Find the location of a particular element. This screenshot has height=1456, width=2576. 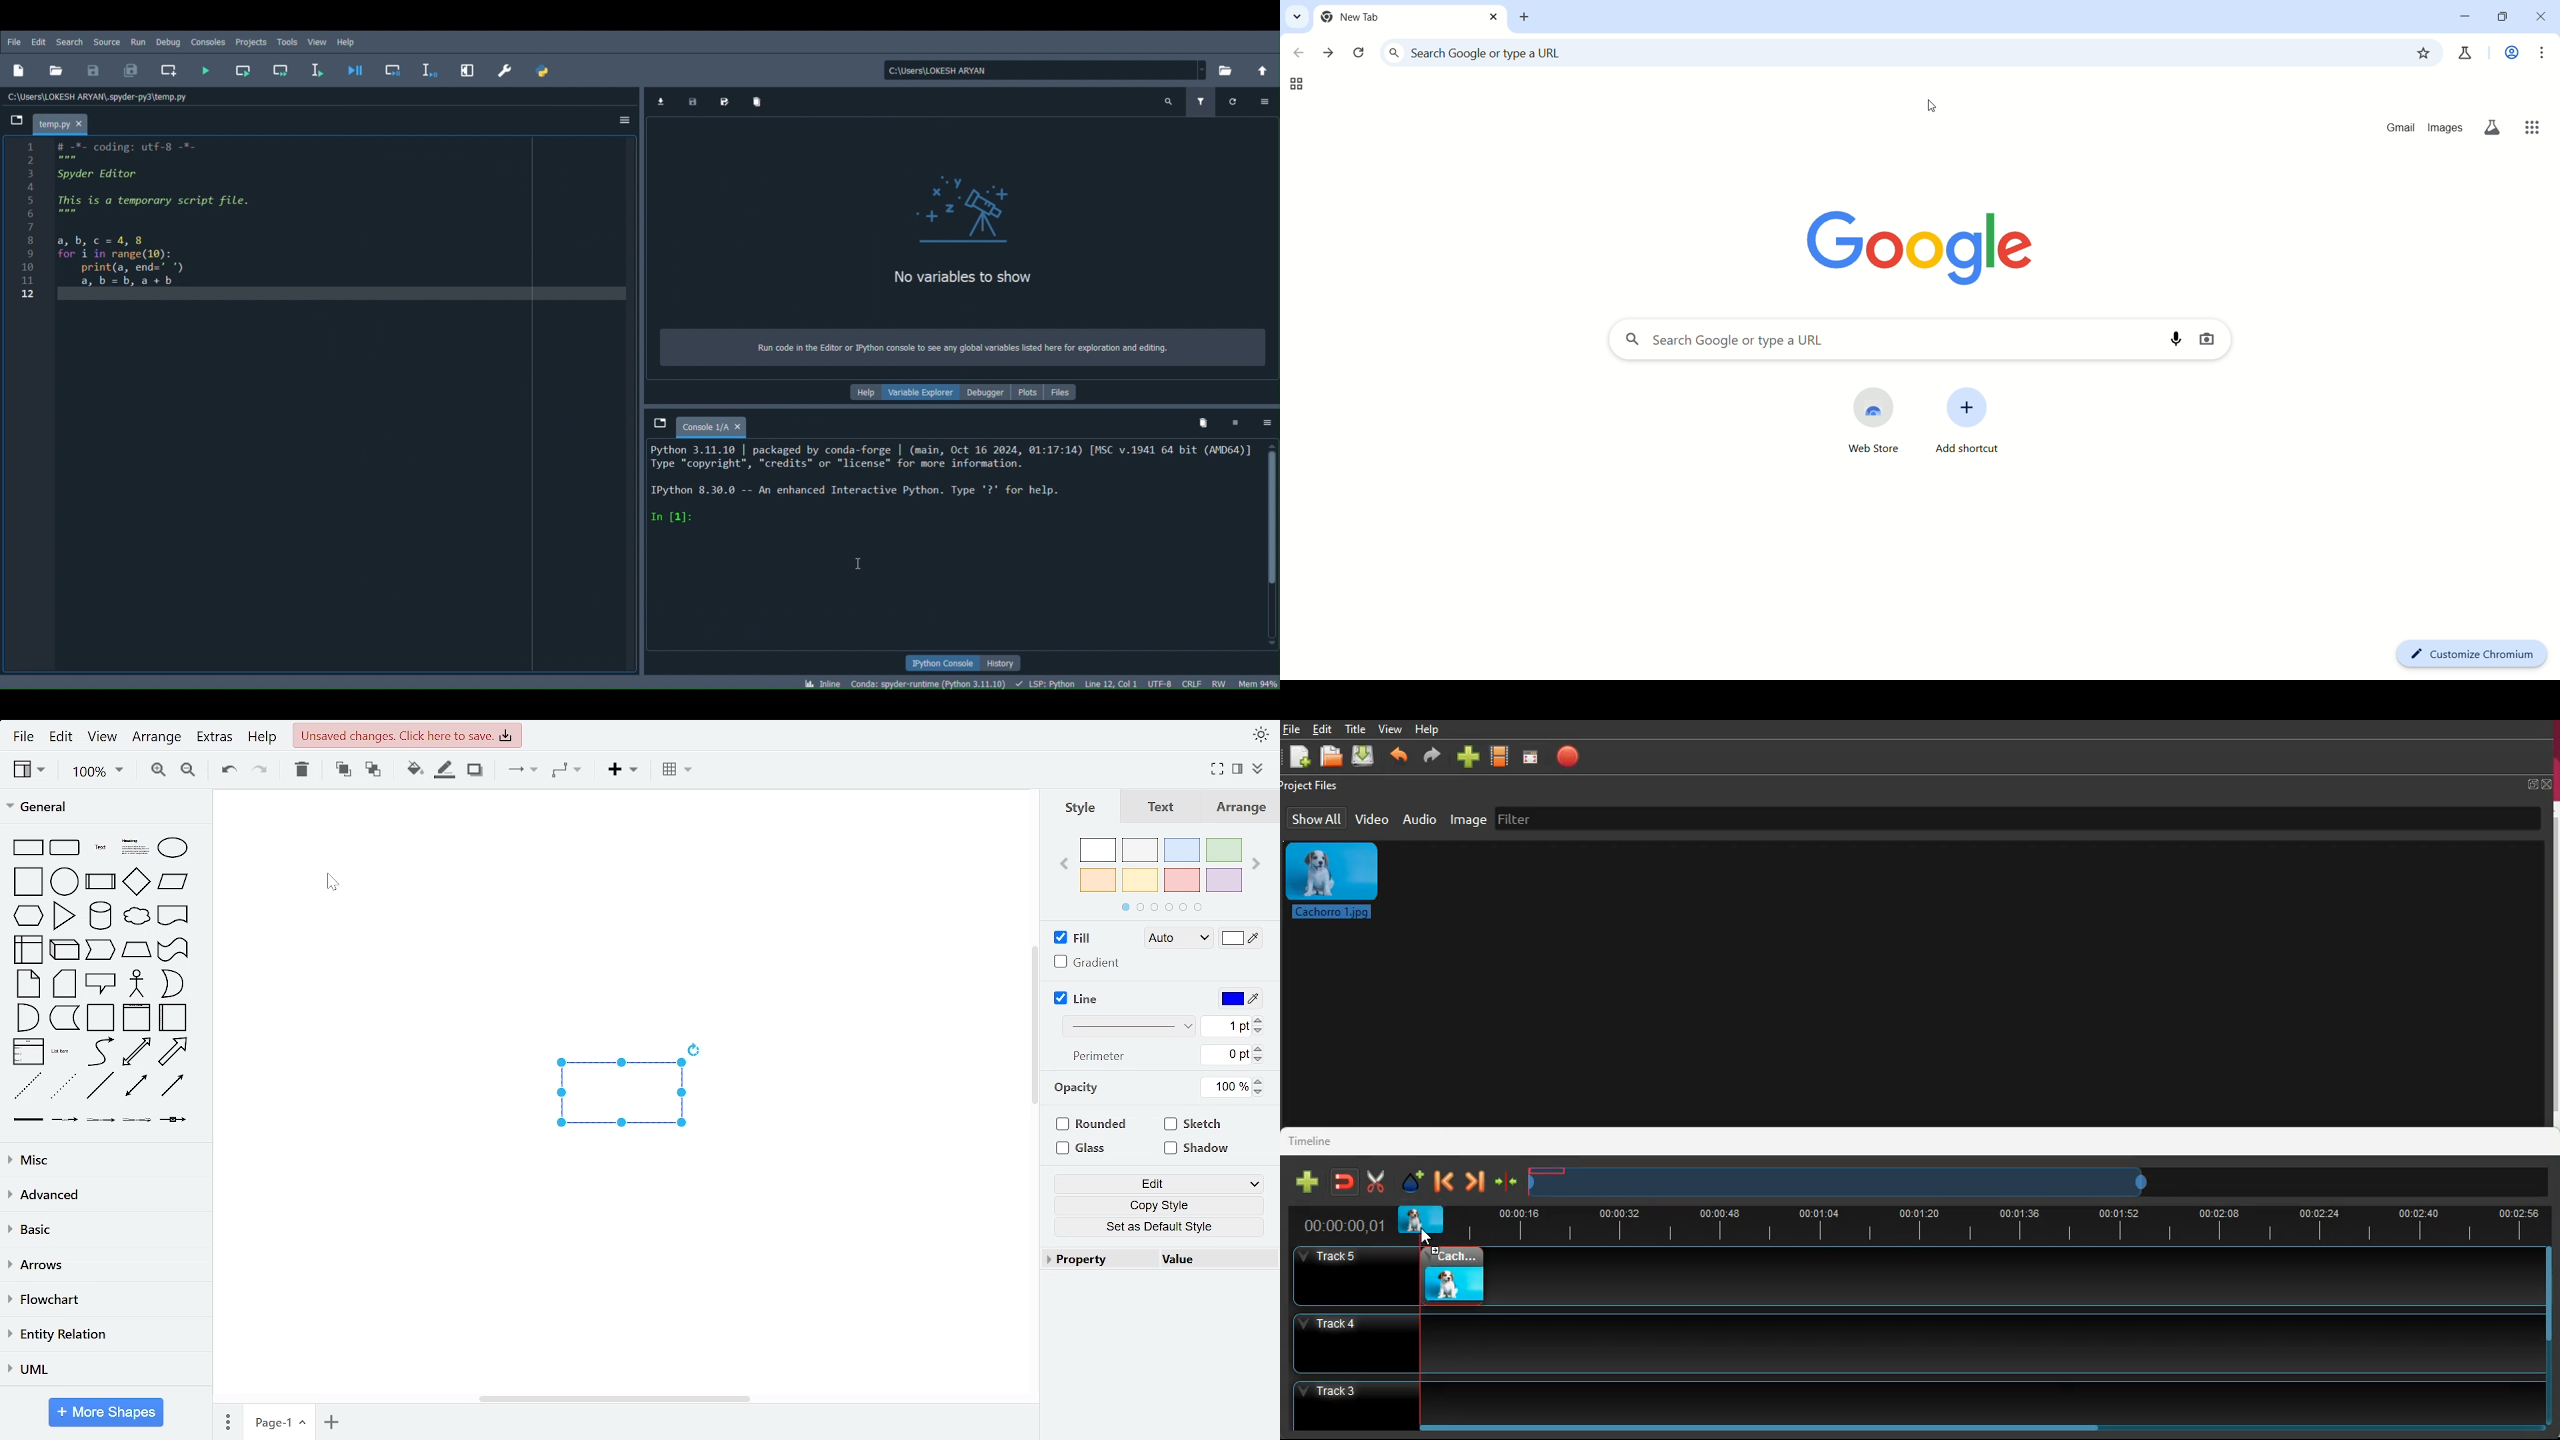

forward is located at coordinates (1476, 1179).